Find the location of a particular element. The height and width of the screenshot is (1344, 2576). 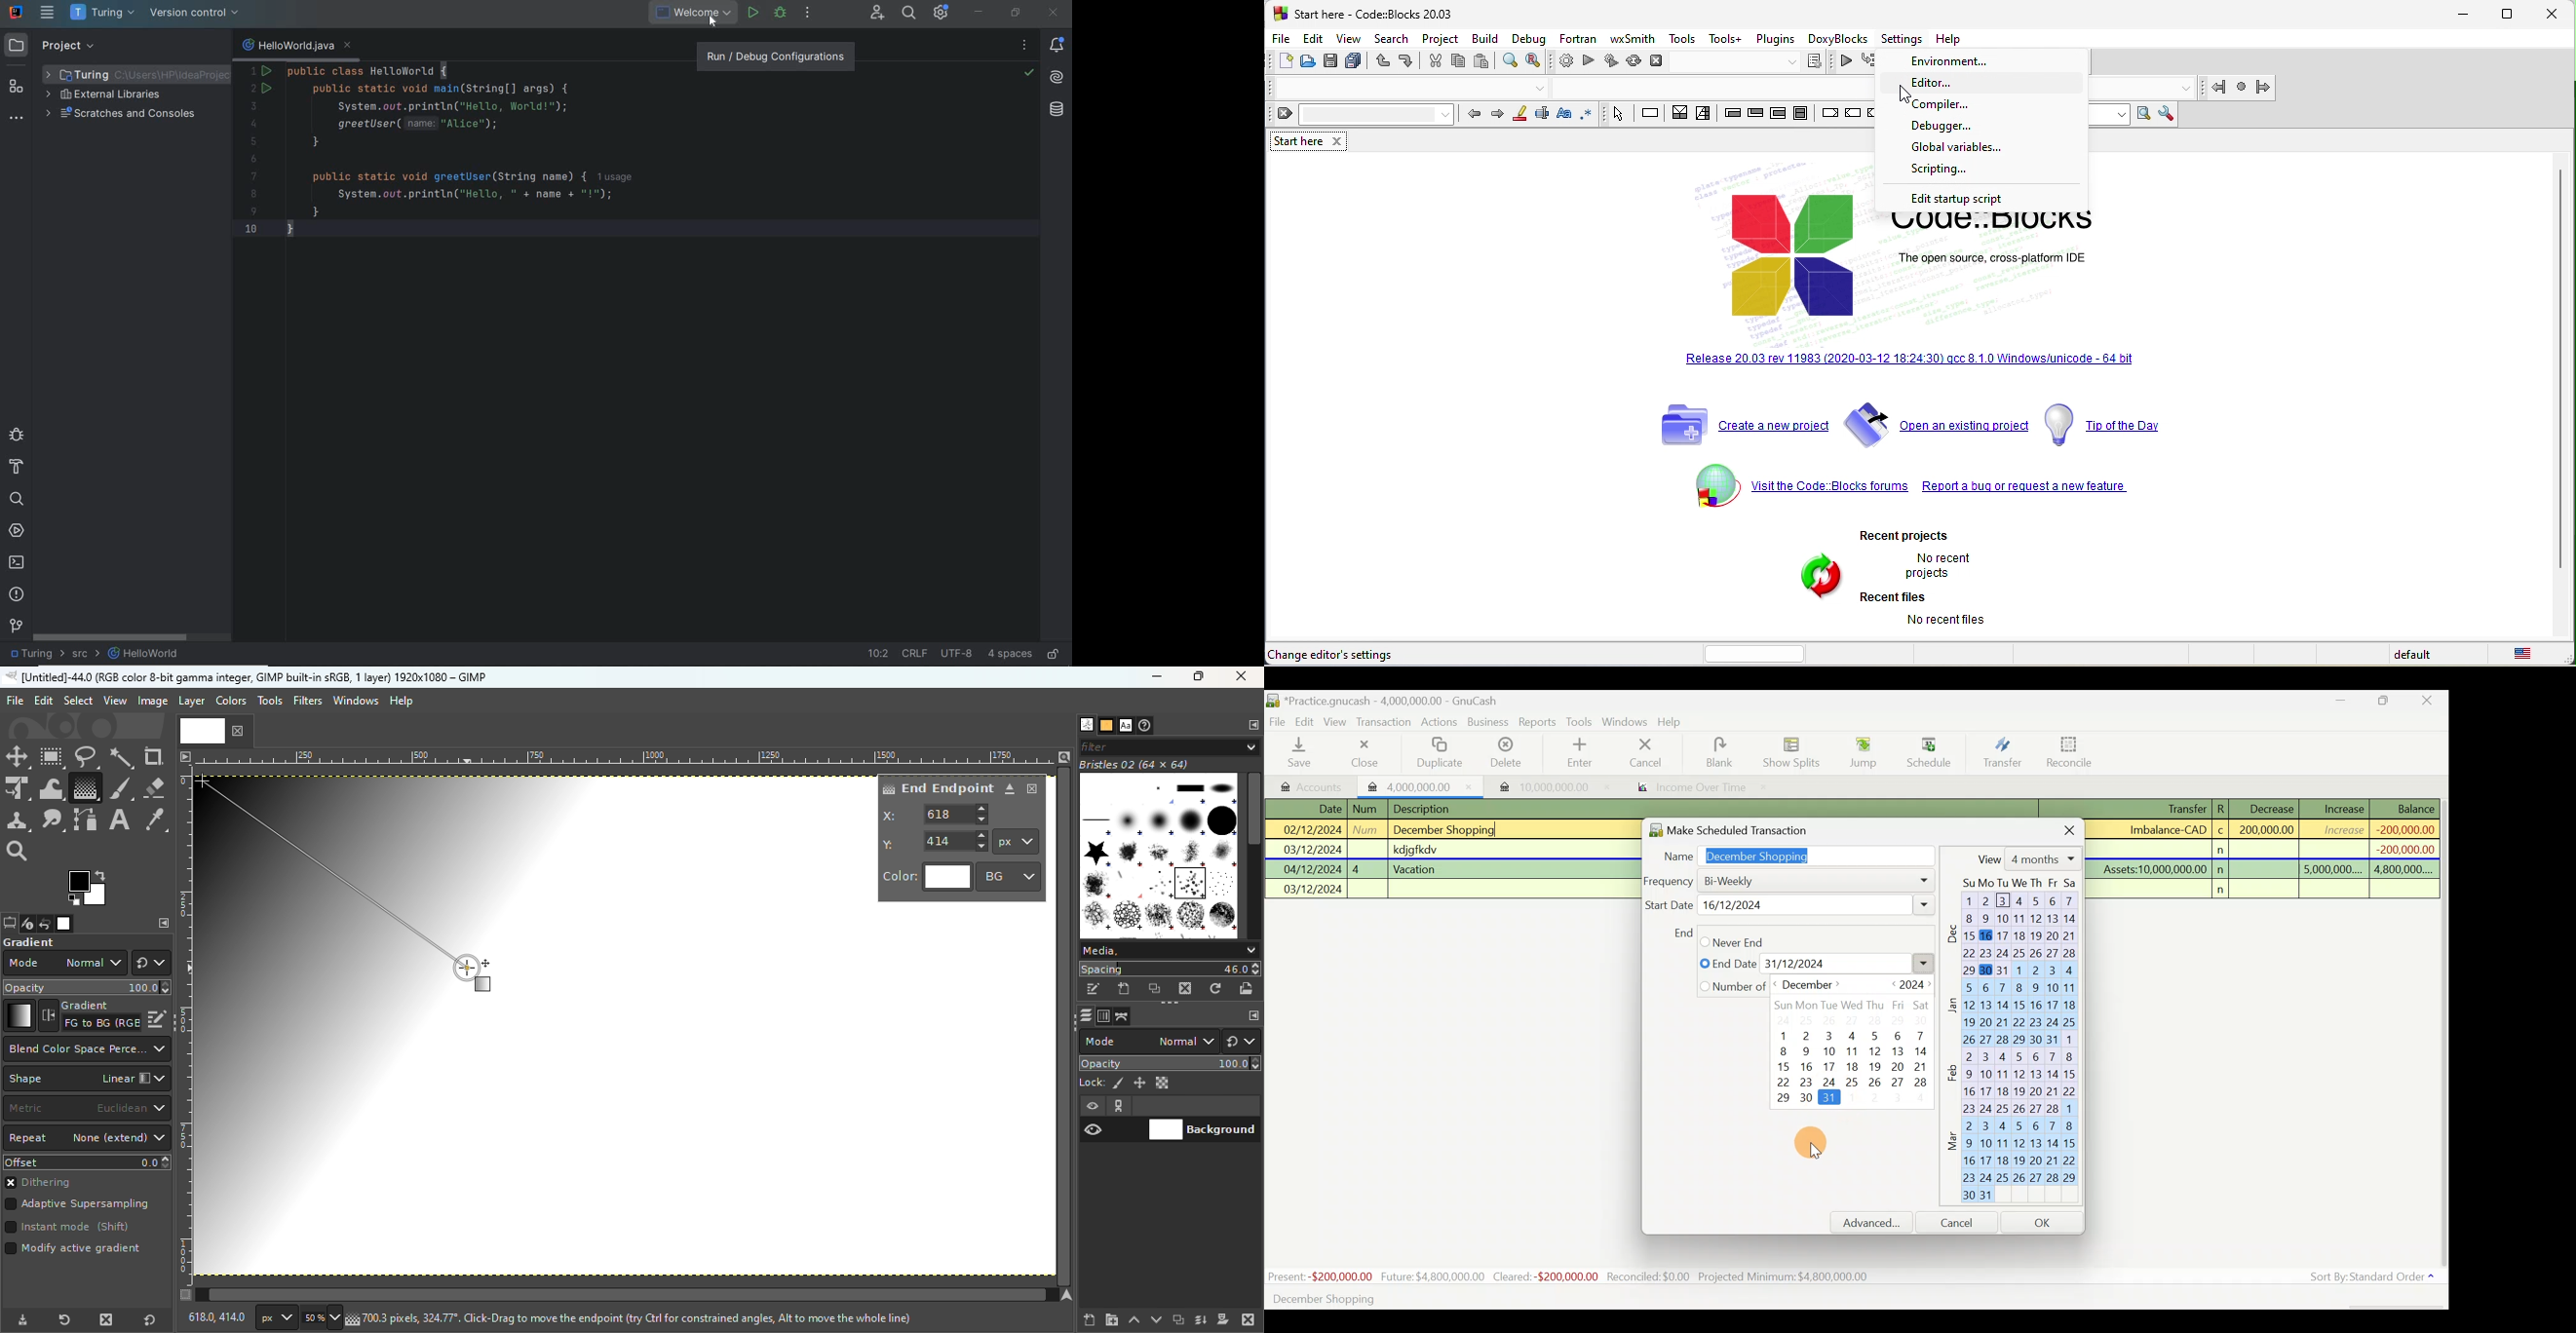

copy is located at coordinates (1461, 62).